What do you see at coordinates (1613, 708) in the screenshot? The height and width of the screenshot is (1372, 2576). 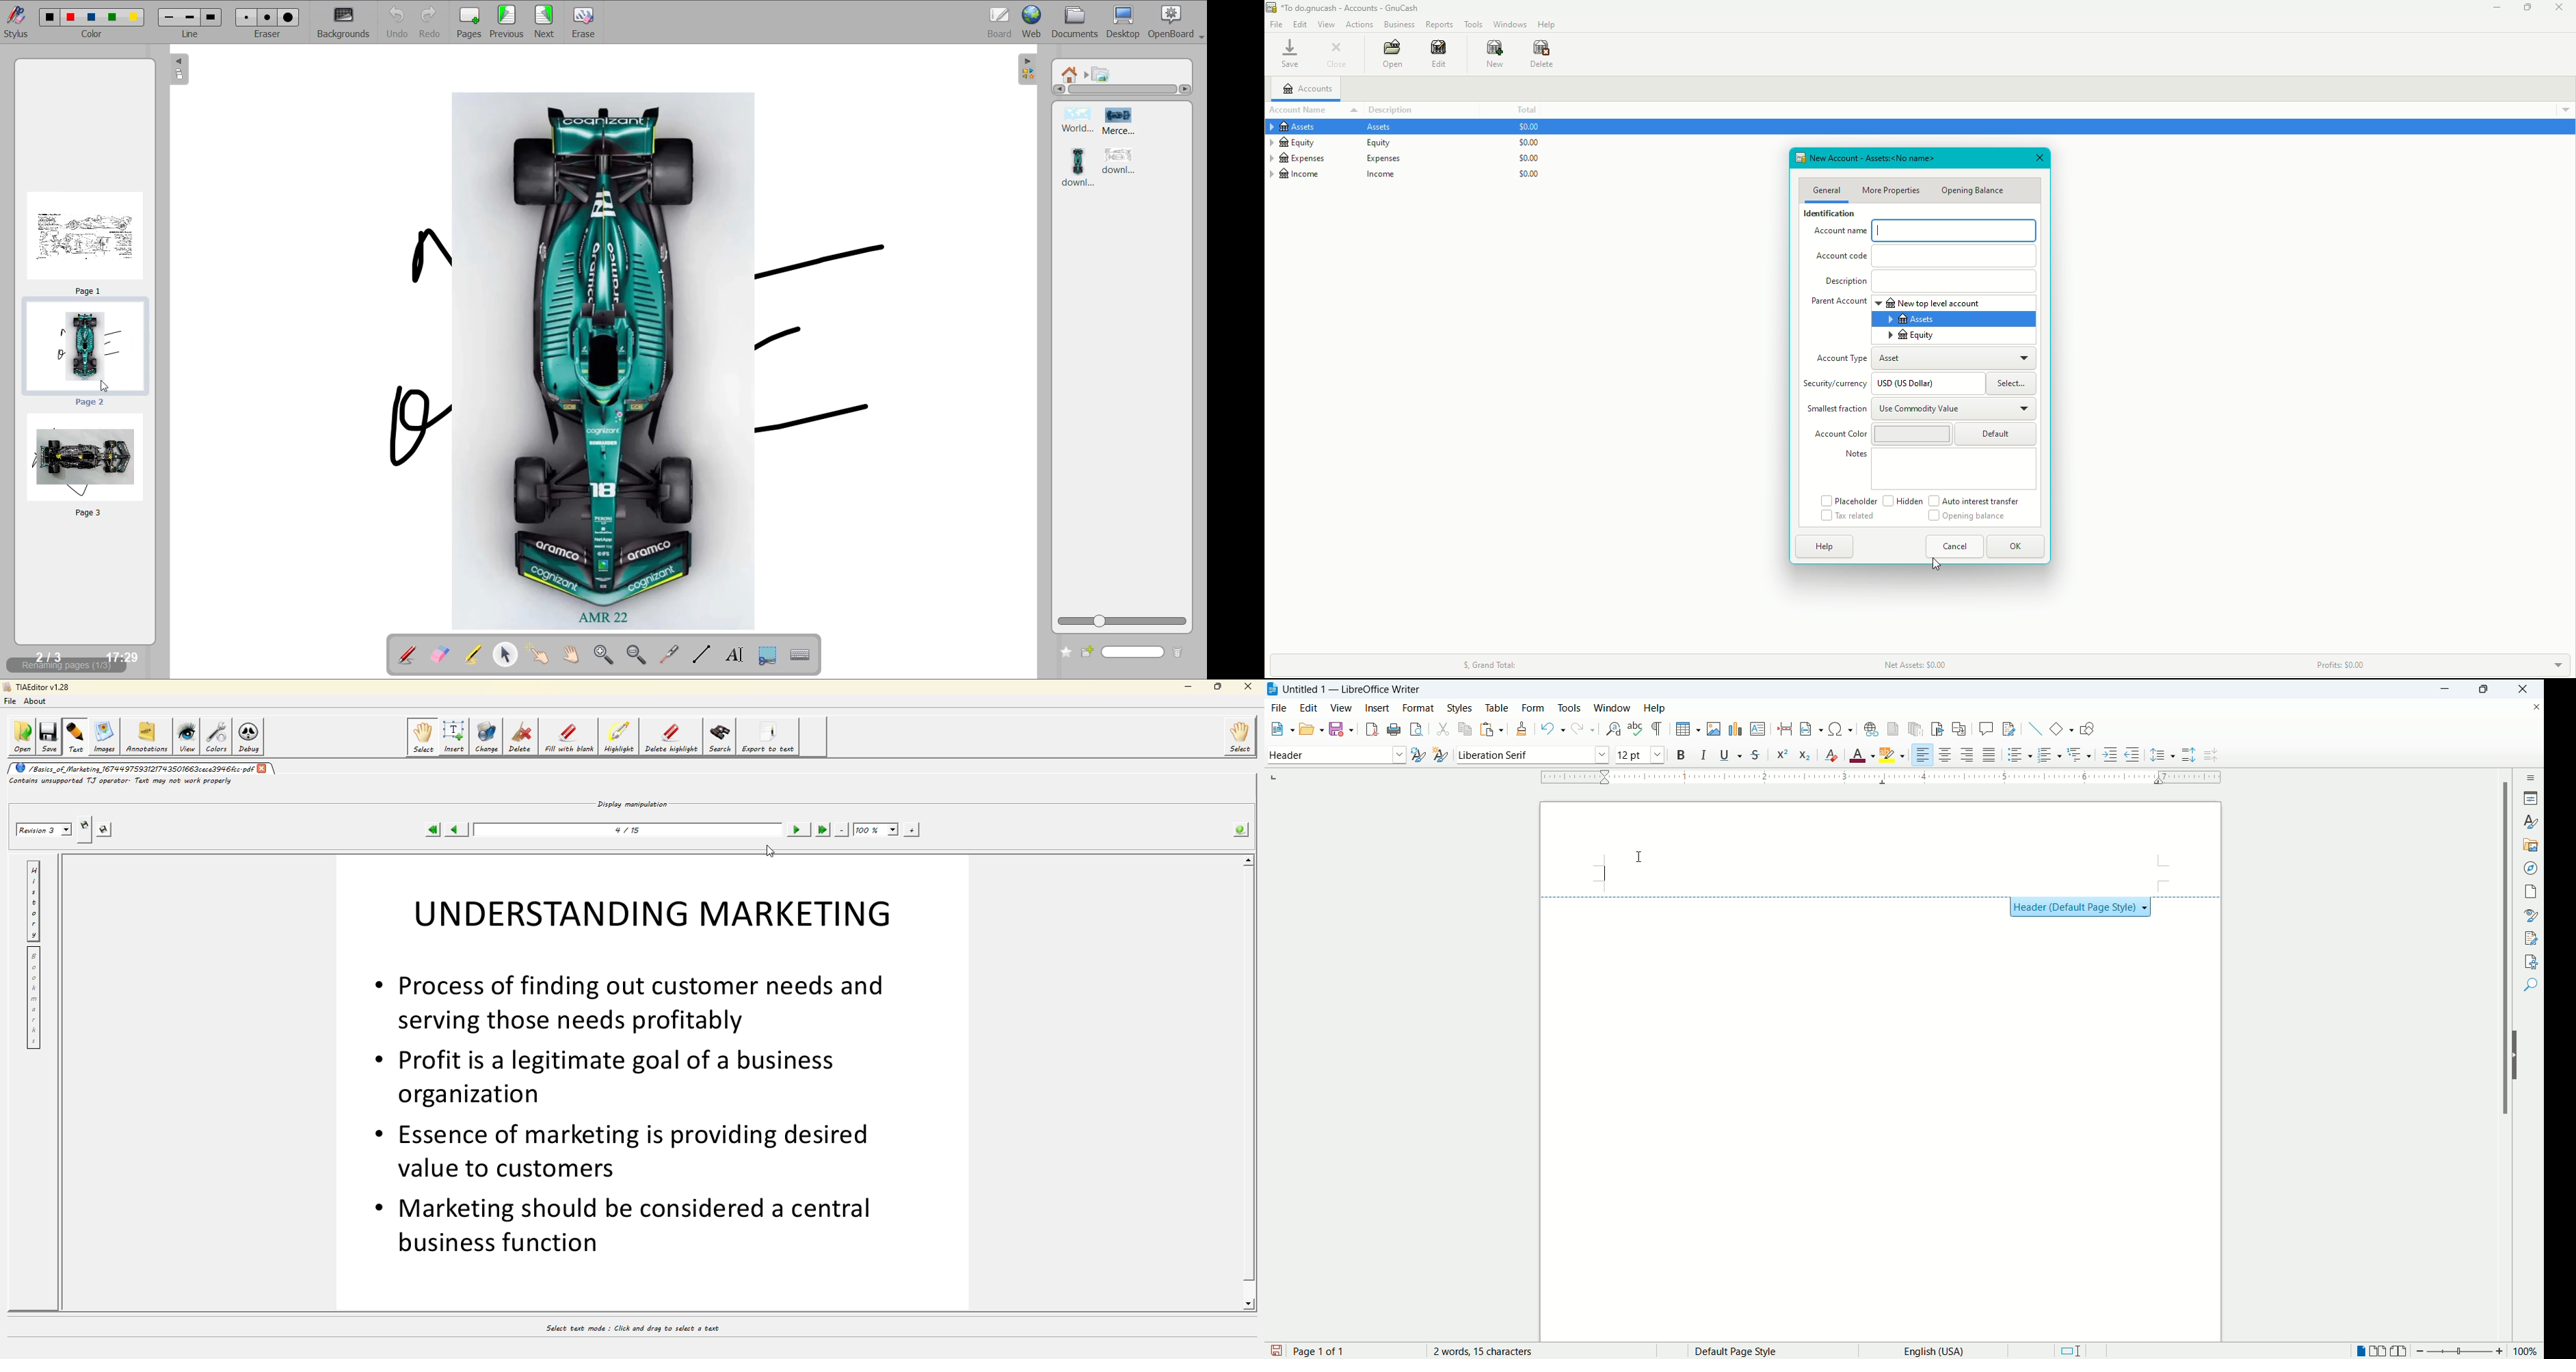 I see `window` at bounding box center [1613, 708].